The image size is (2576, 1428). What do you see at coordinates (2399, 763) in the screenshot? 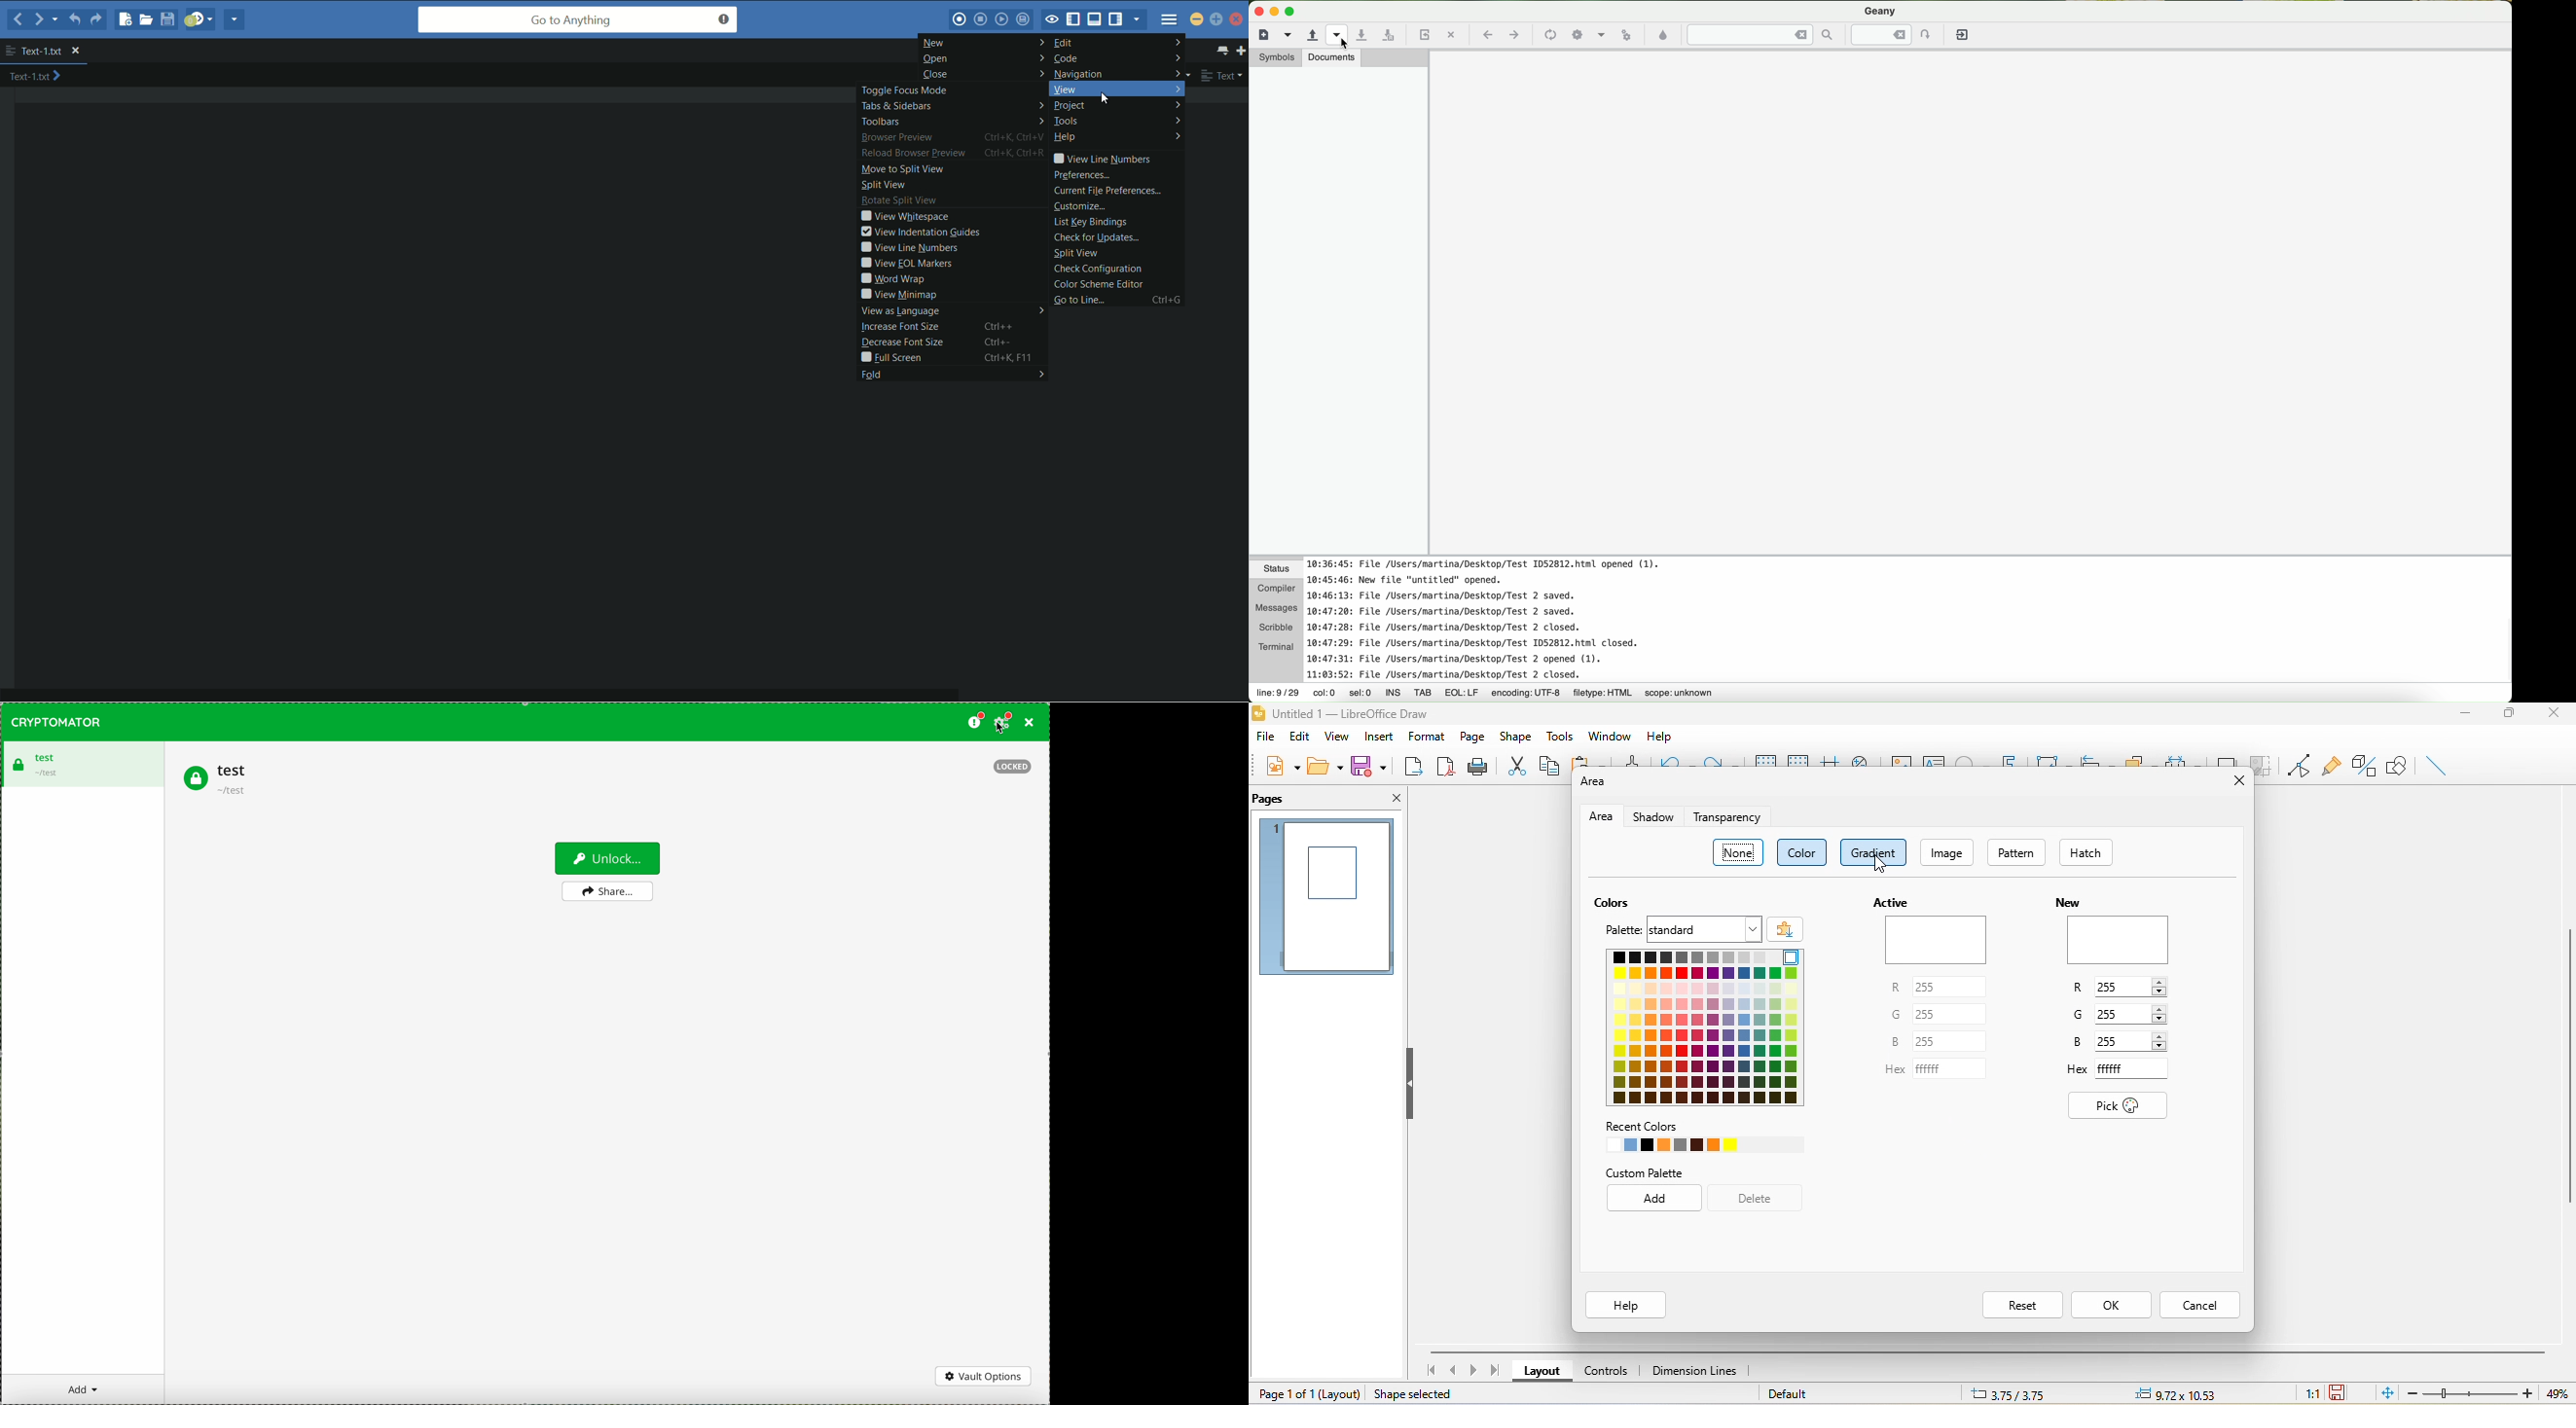
I see `show draw function` at bounding box center [2399, 763].